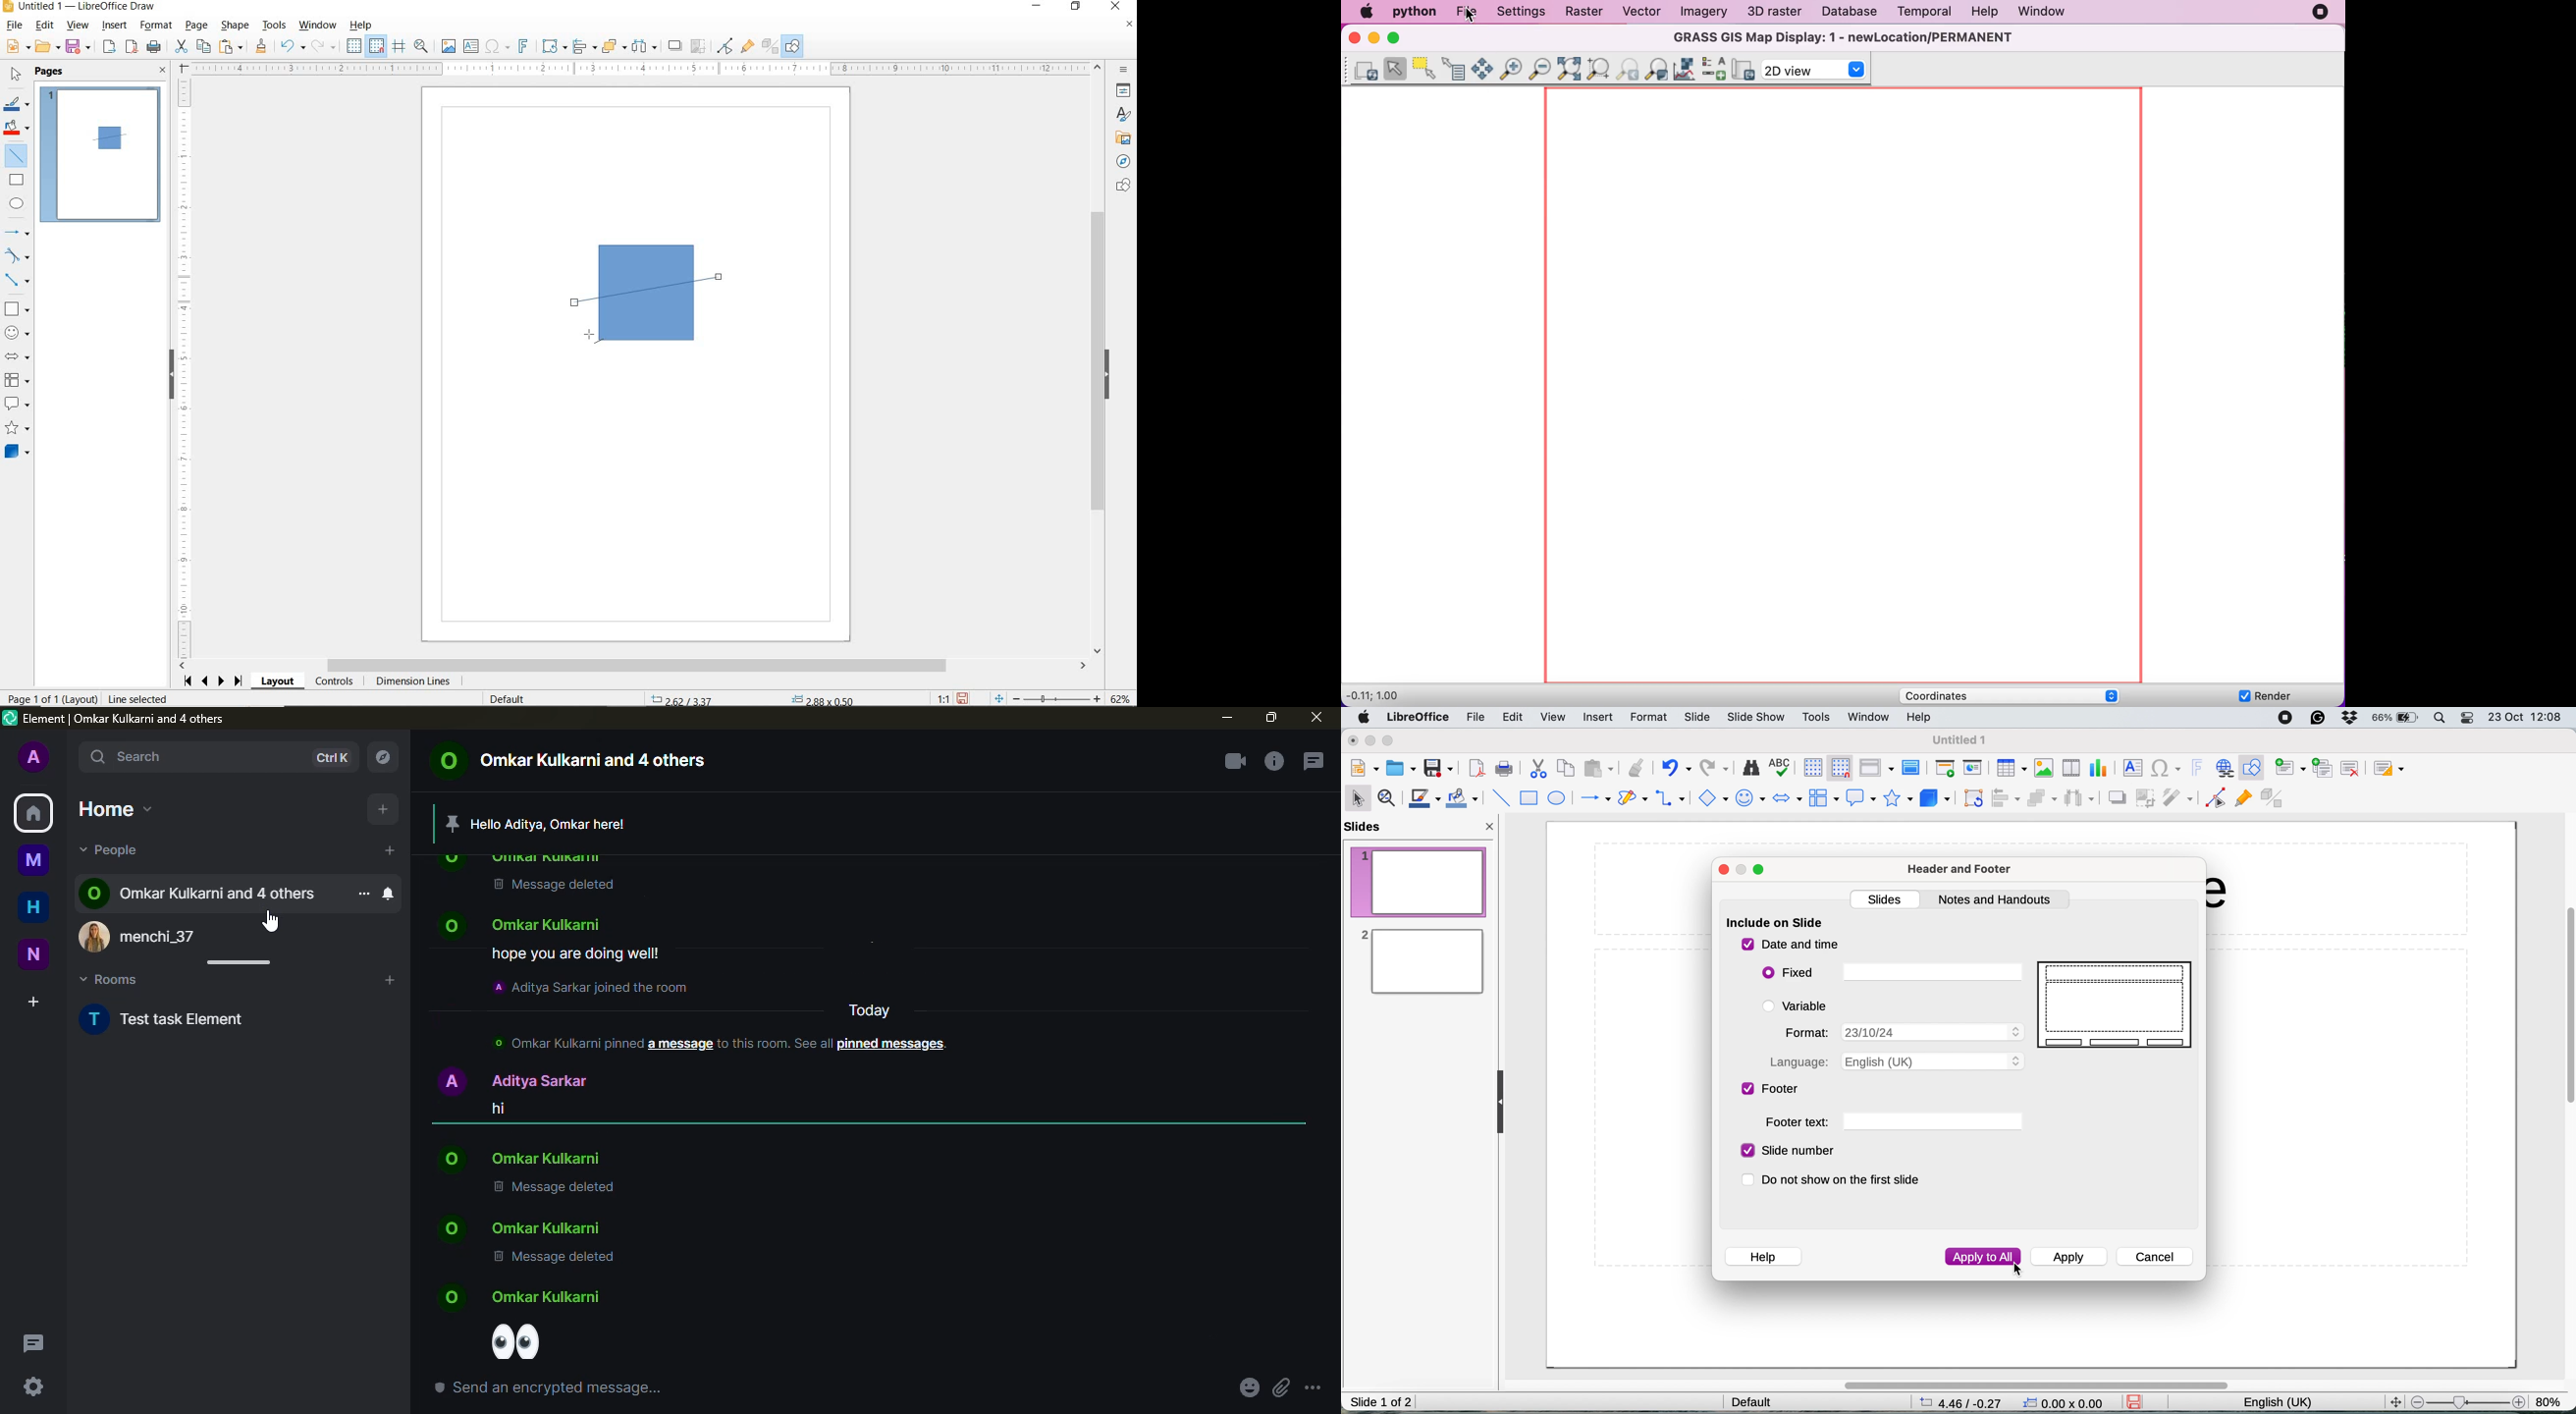 This screenshot has width=2576, height=1428. Describe the element at coordinates (2290, 768) in the screenshot. I see `new slide` at that location.